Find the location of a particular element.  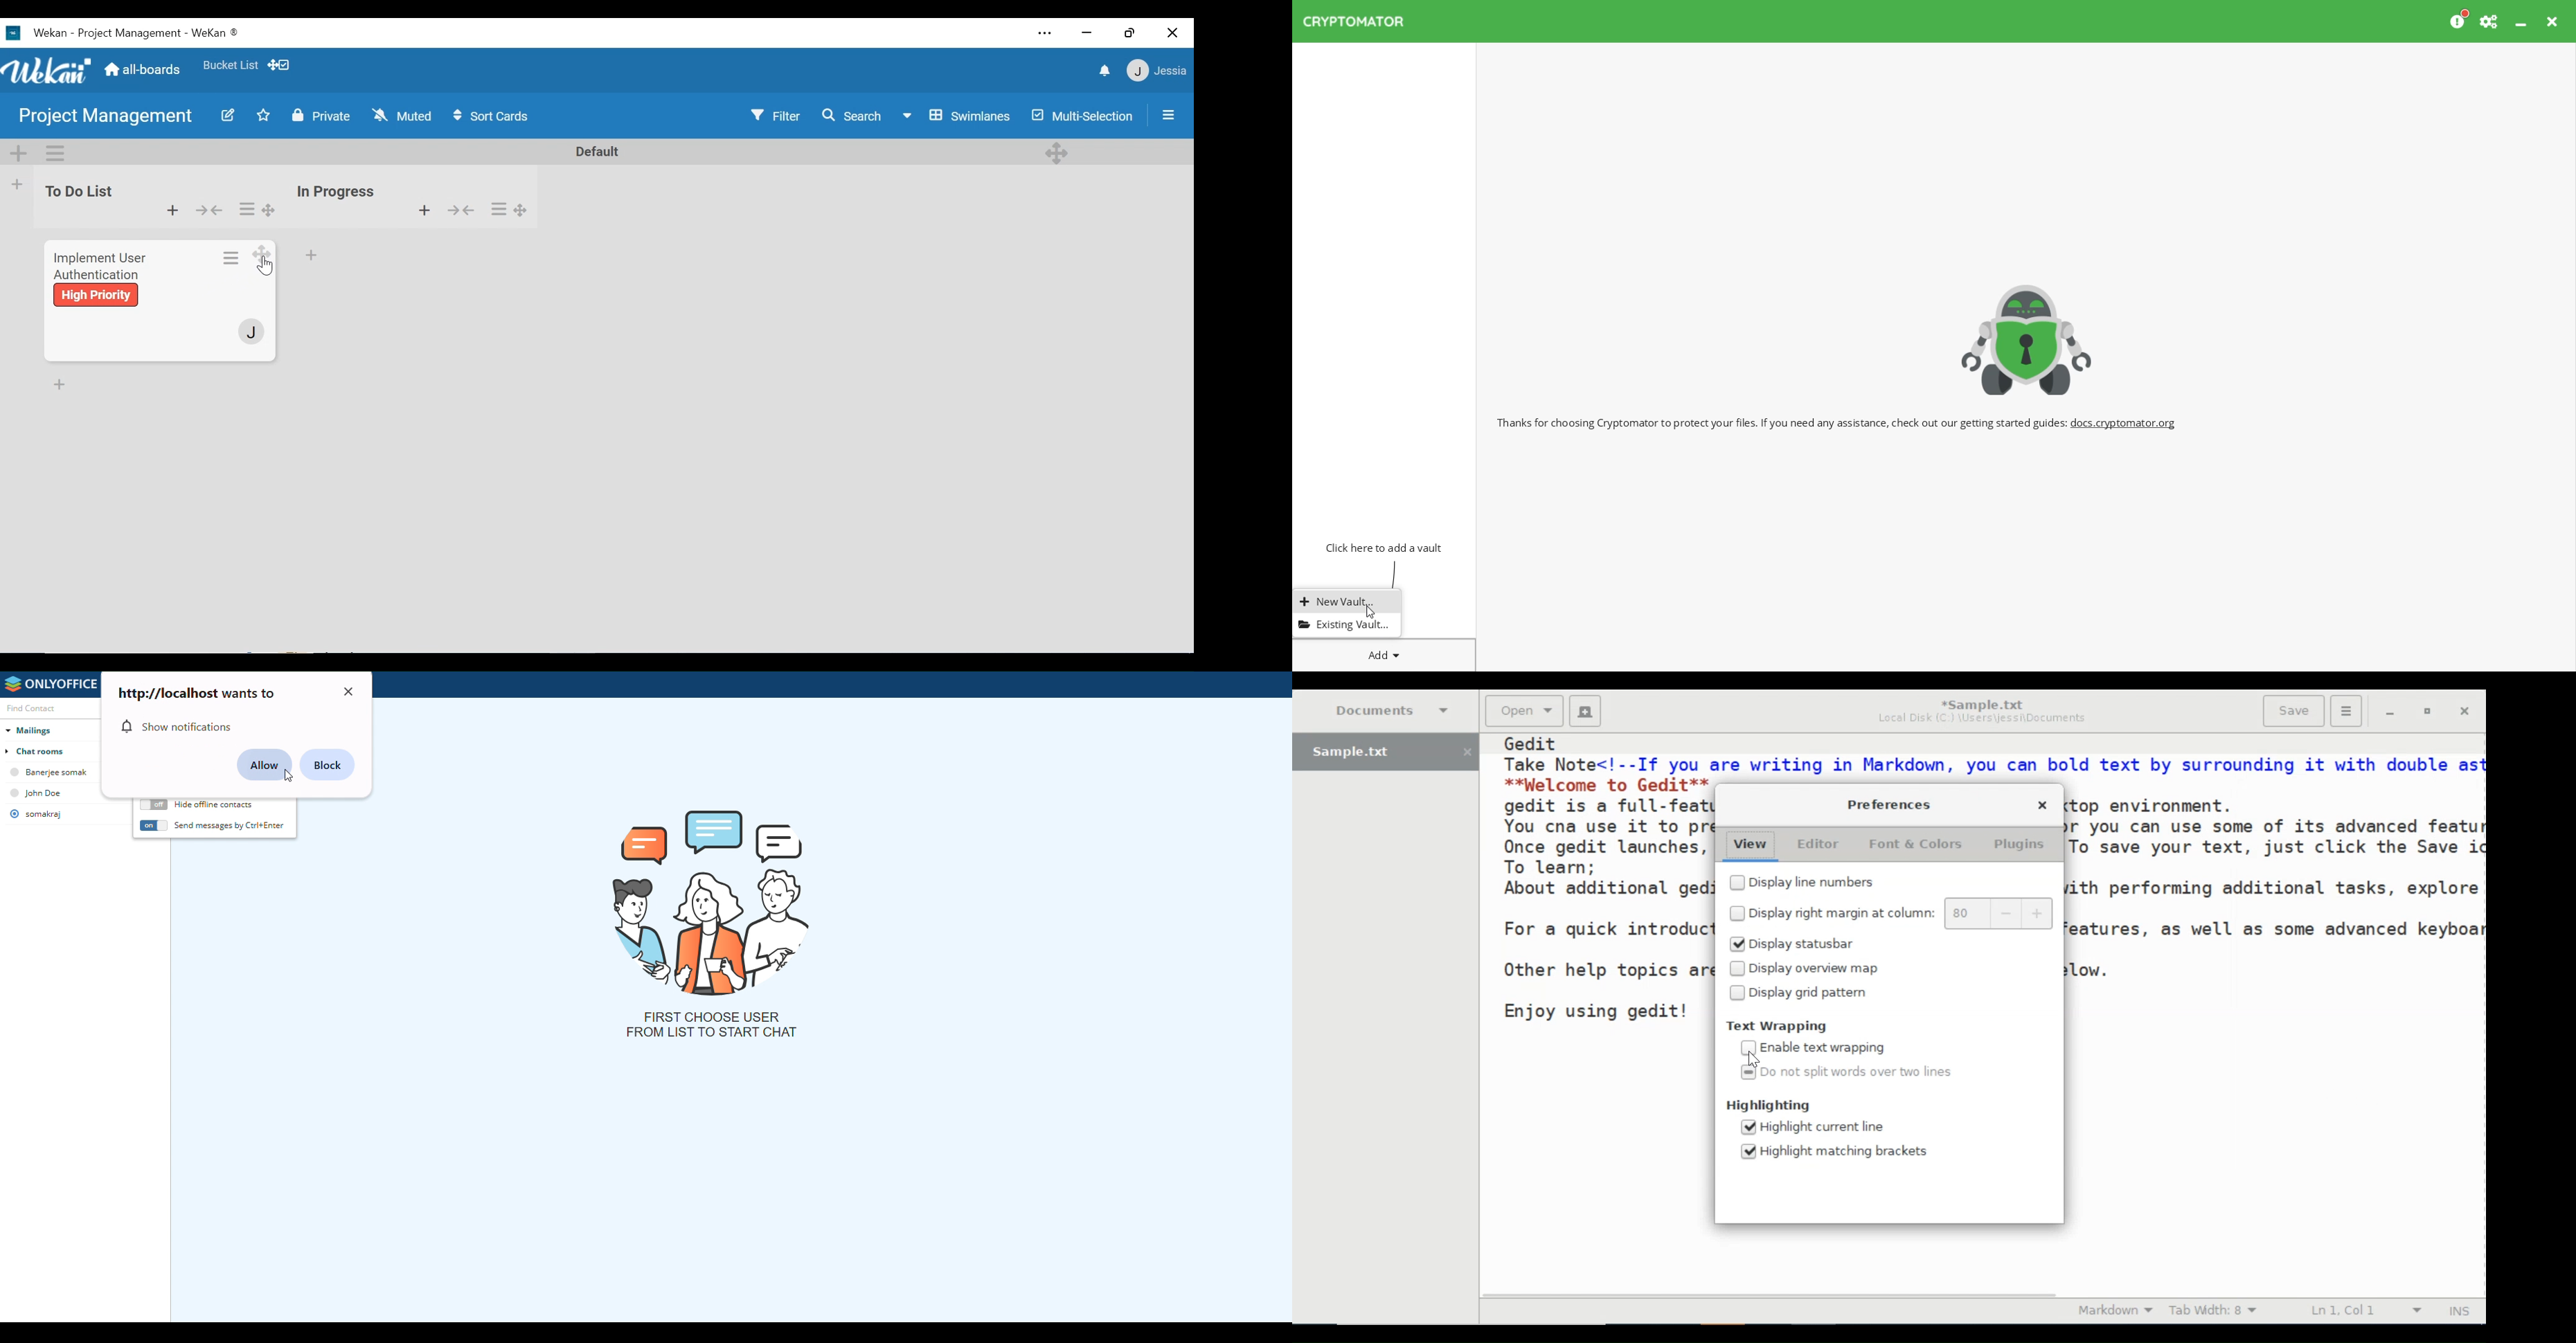

Close is located at coordinates (2465, 709).